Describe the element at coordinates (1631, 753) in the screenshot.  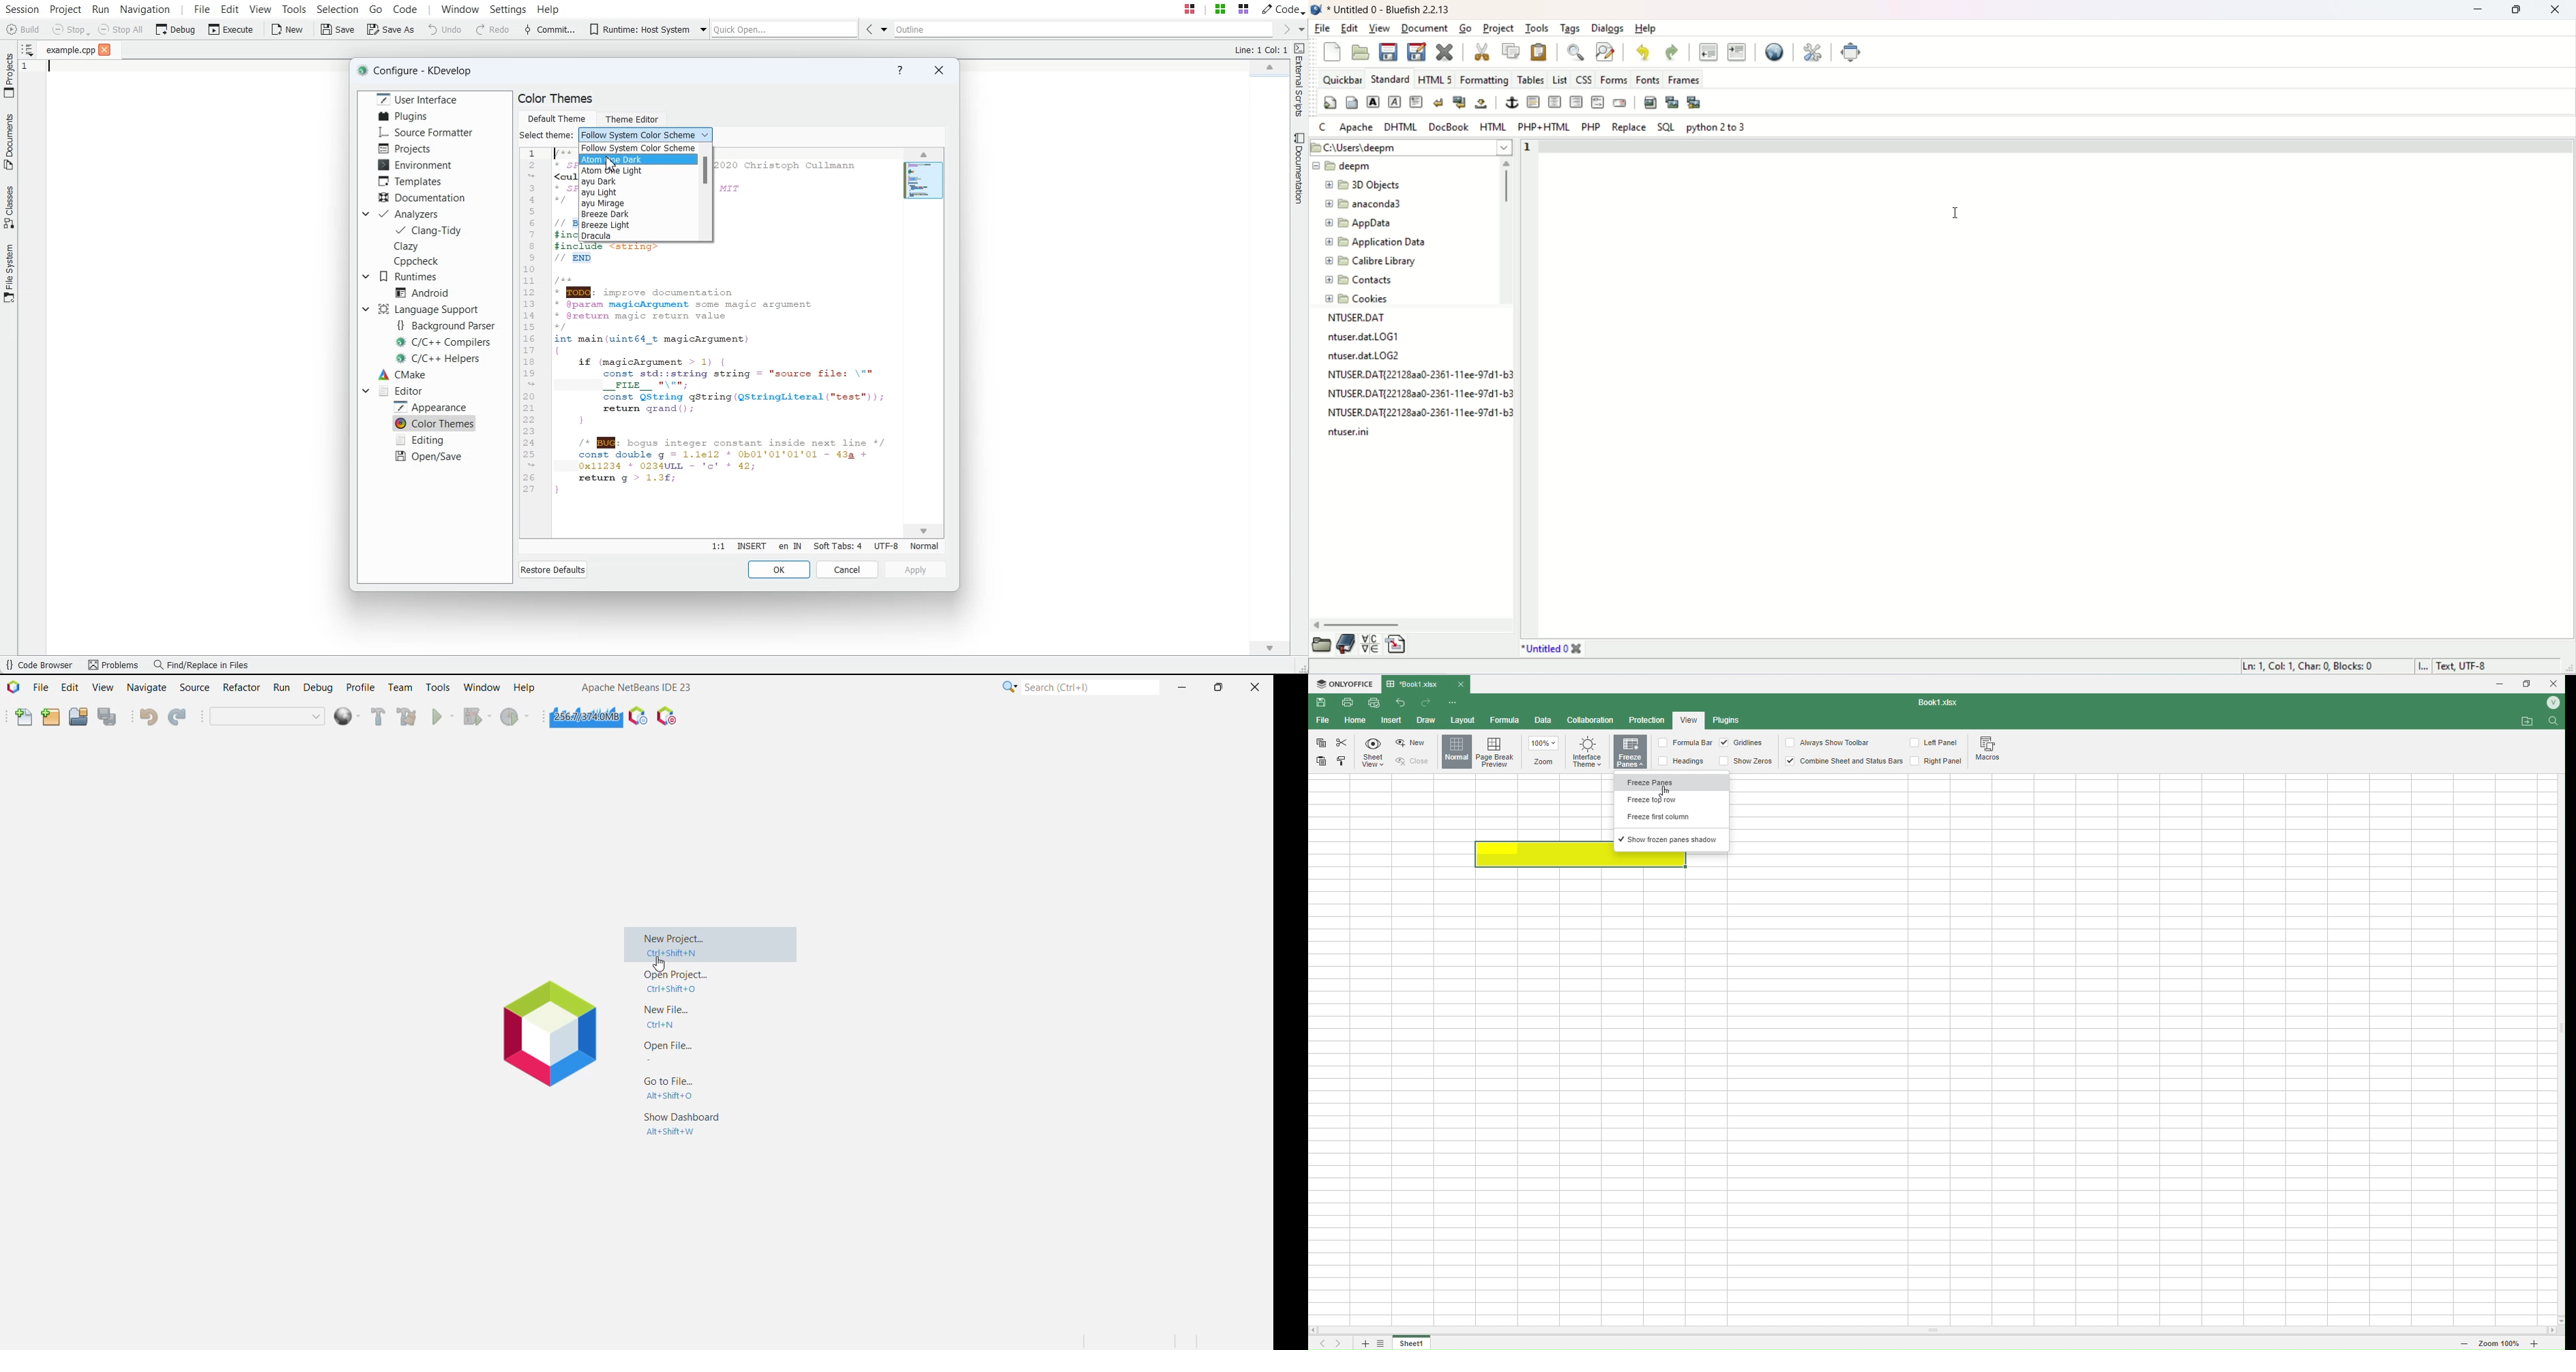
I see `Freeze Panes` at that location.